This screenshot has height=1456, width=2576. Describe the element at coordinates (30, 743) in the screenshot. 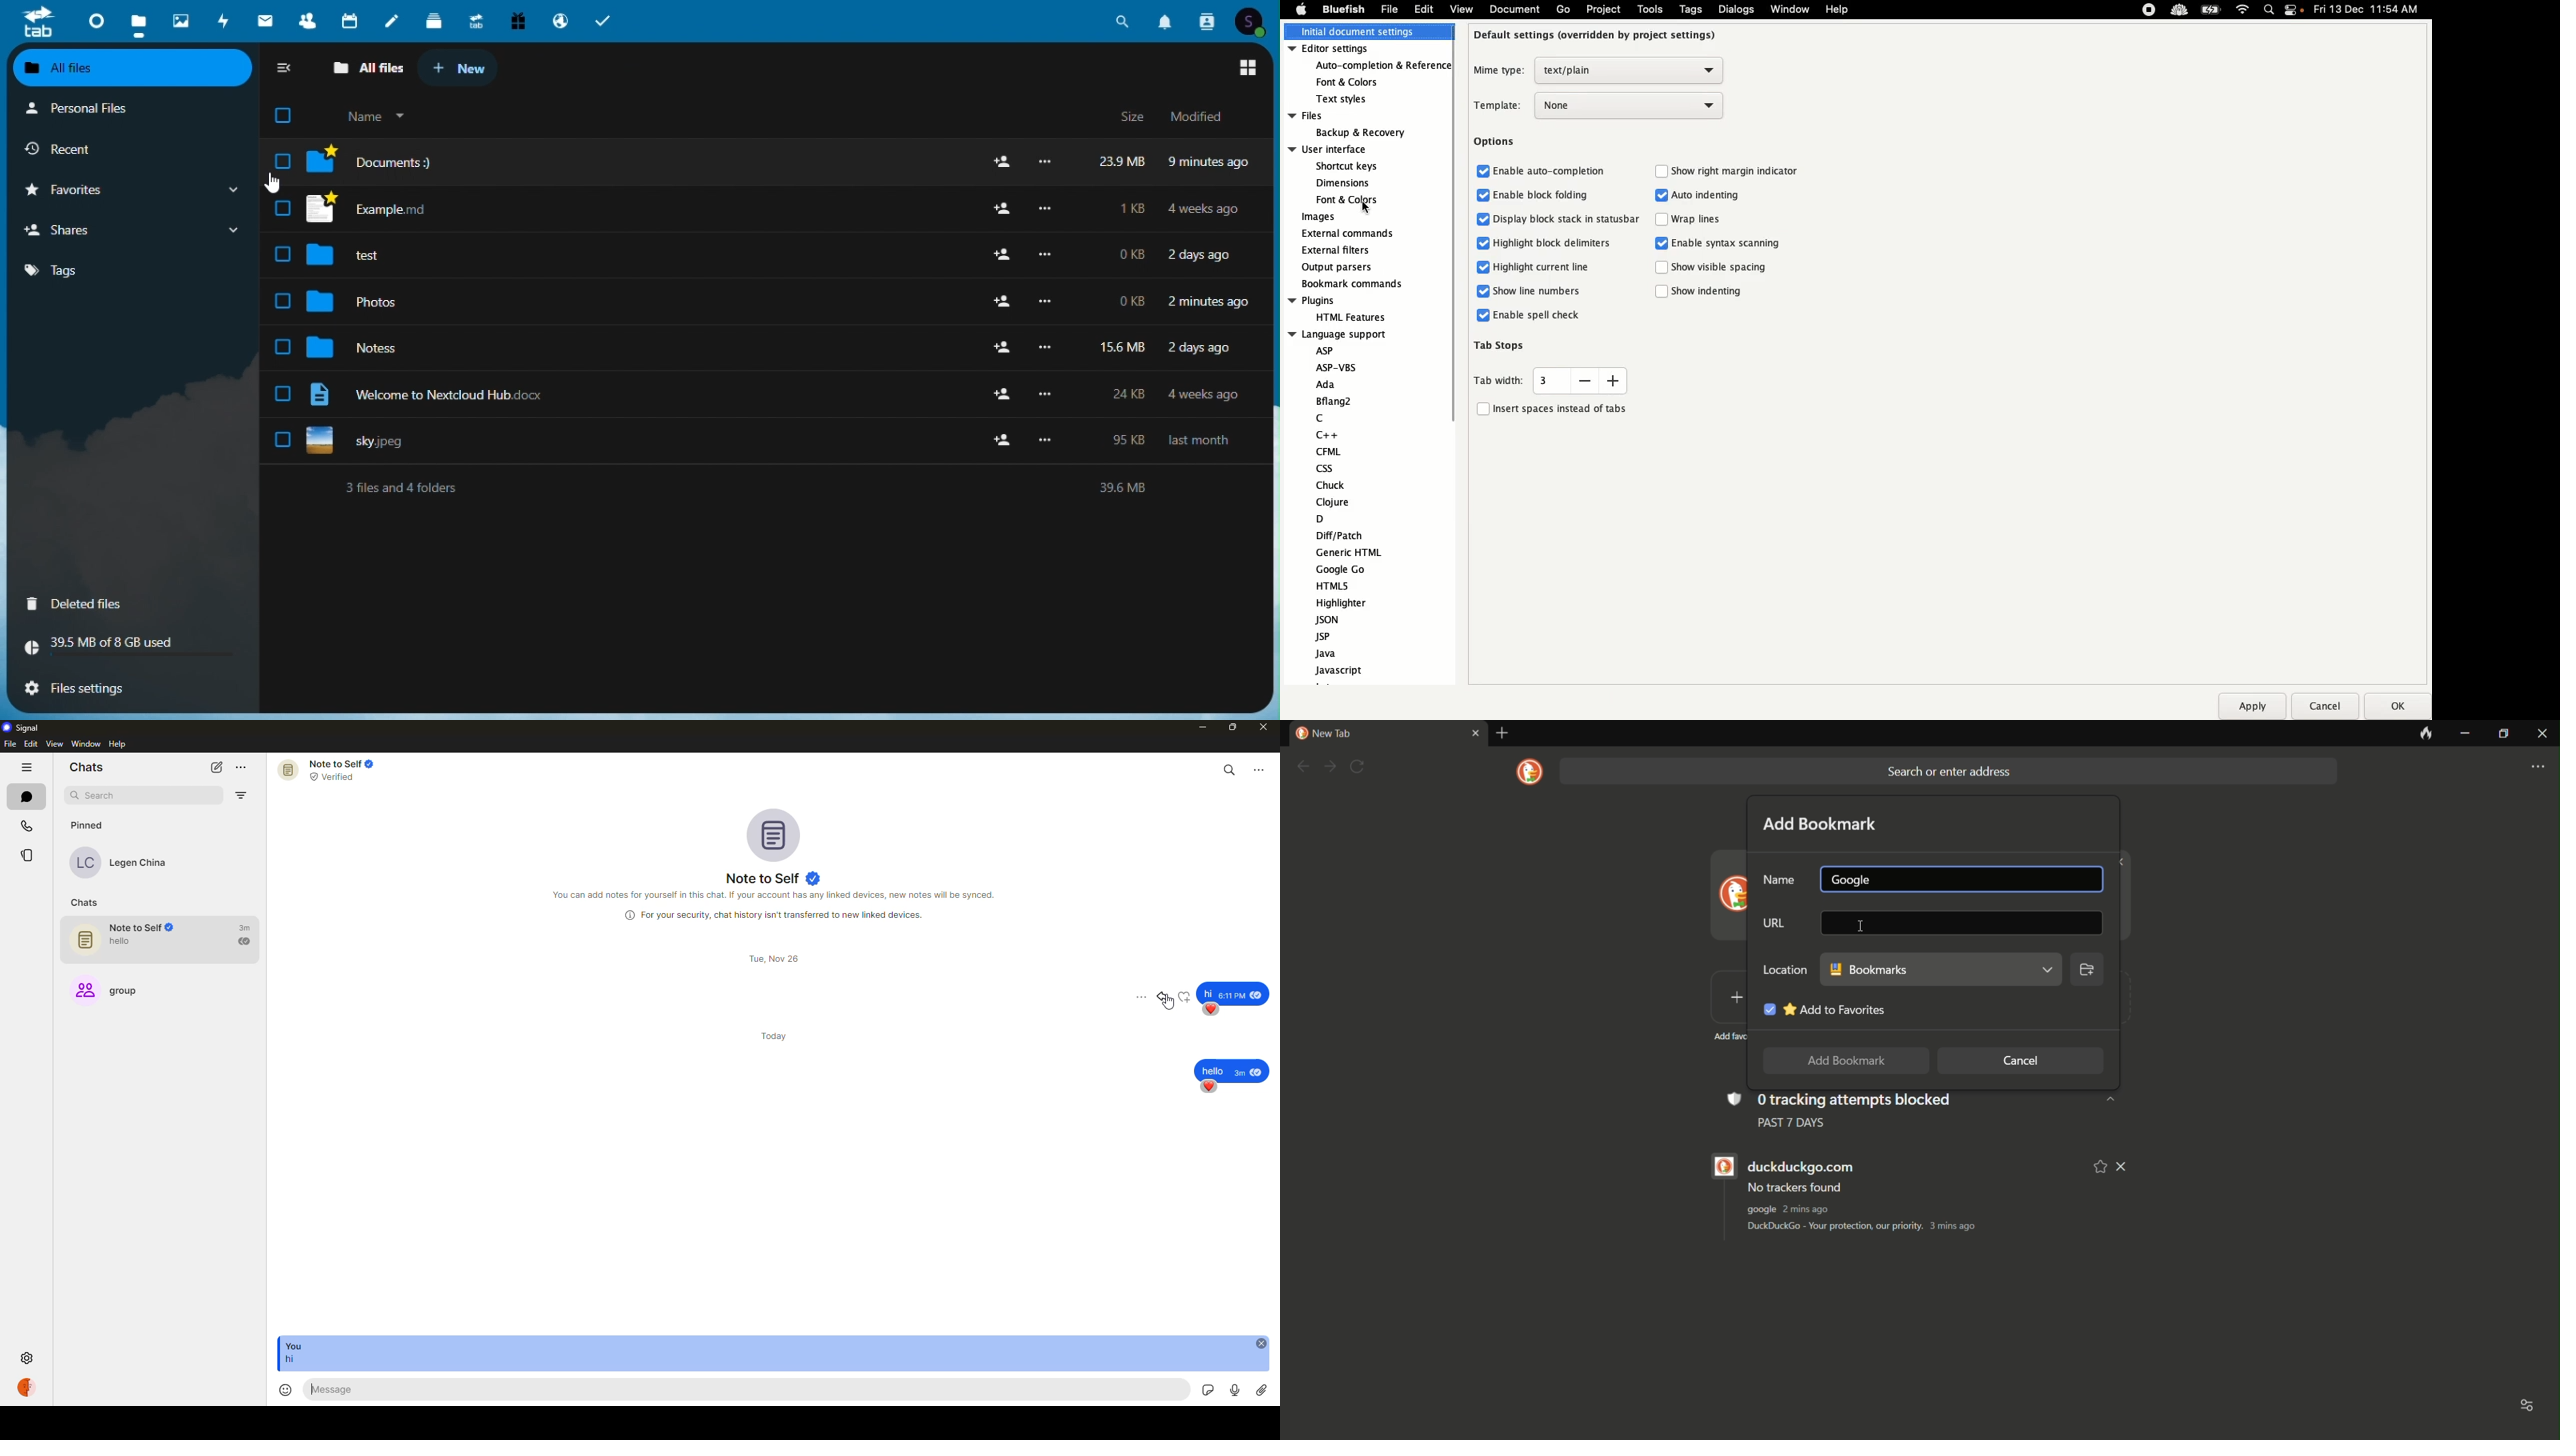

I see `edit` at that location.